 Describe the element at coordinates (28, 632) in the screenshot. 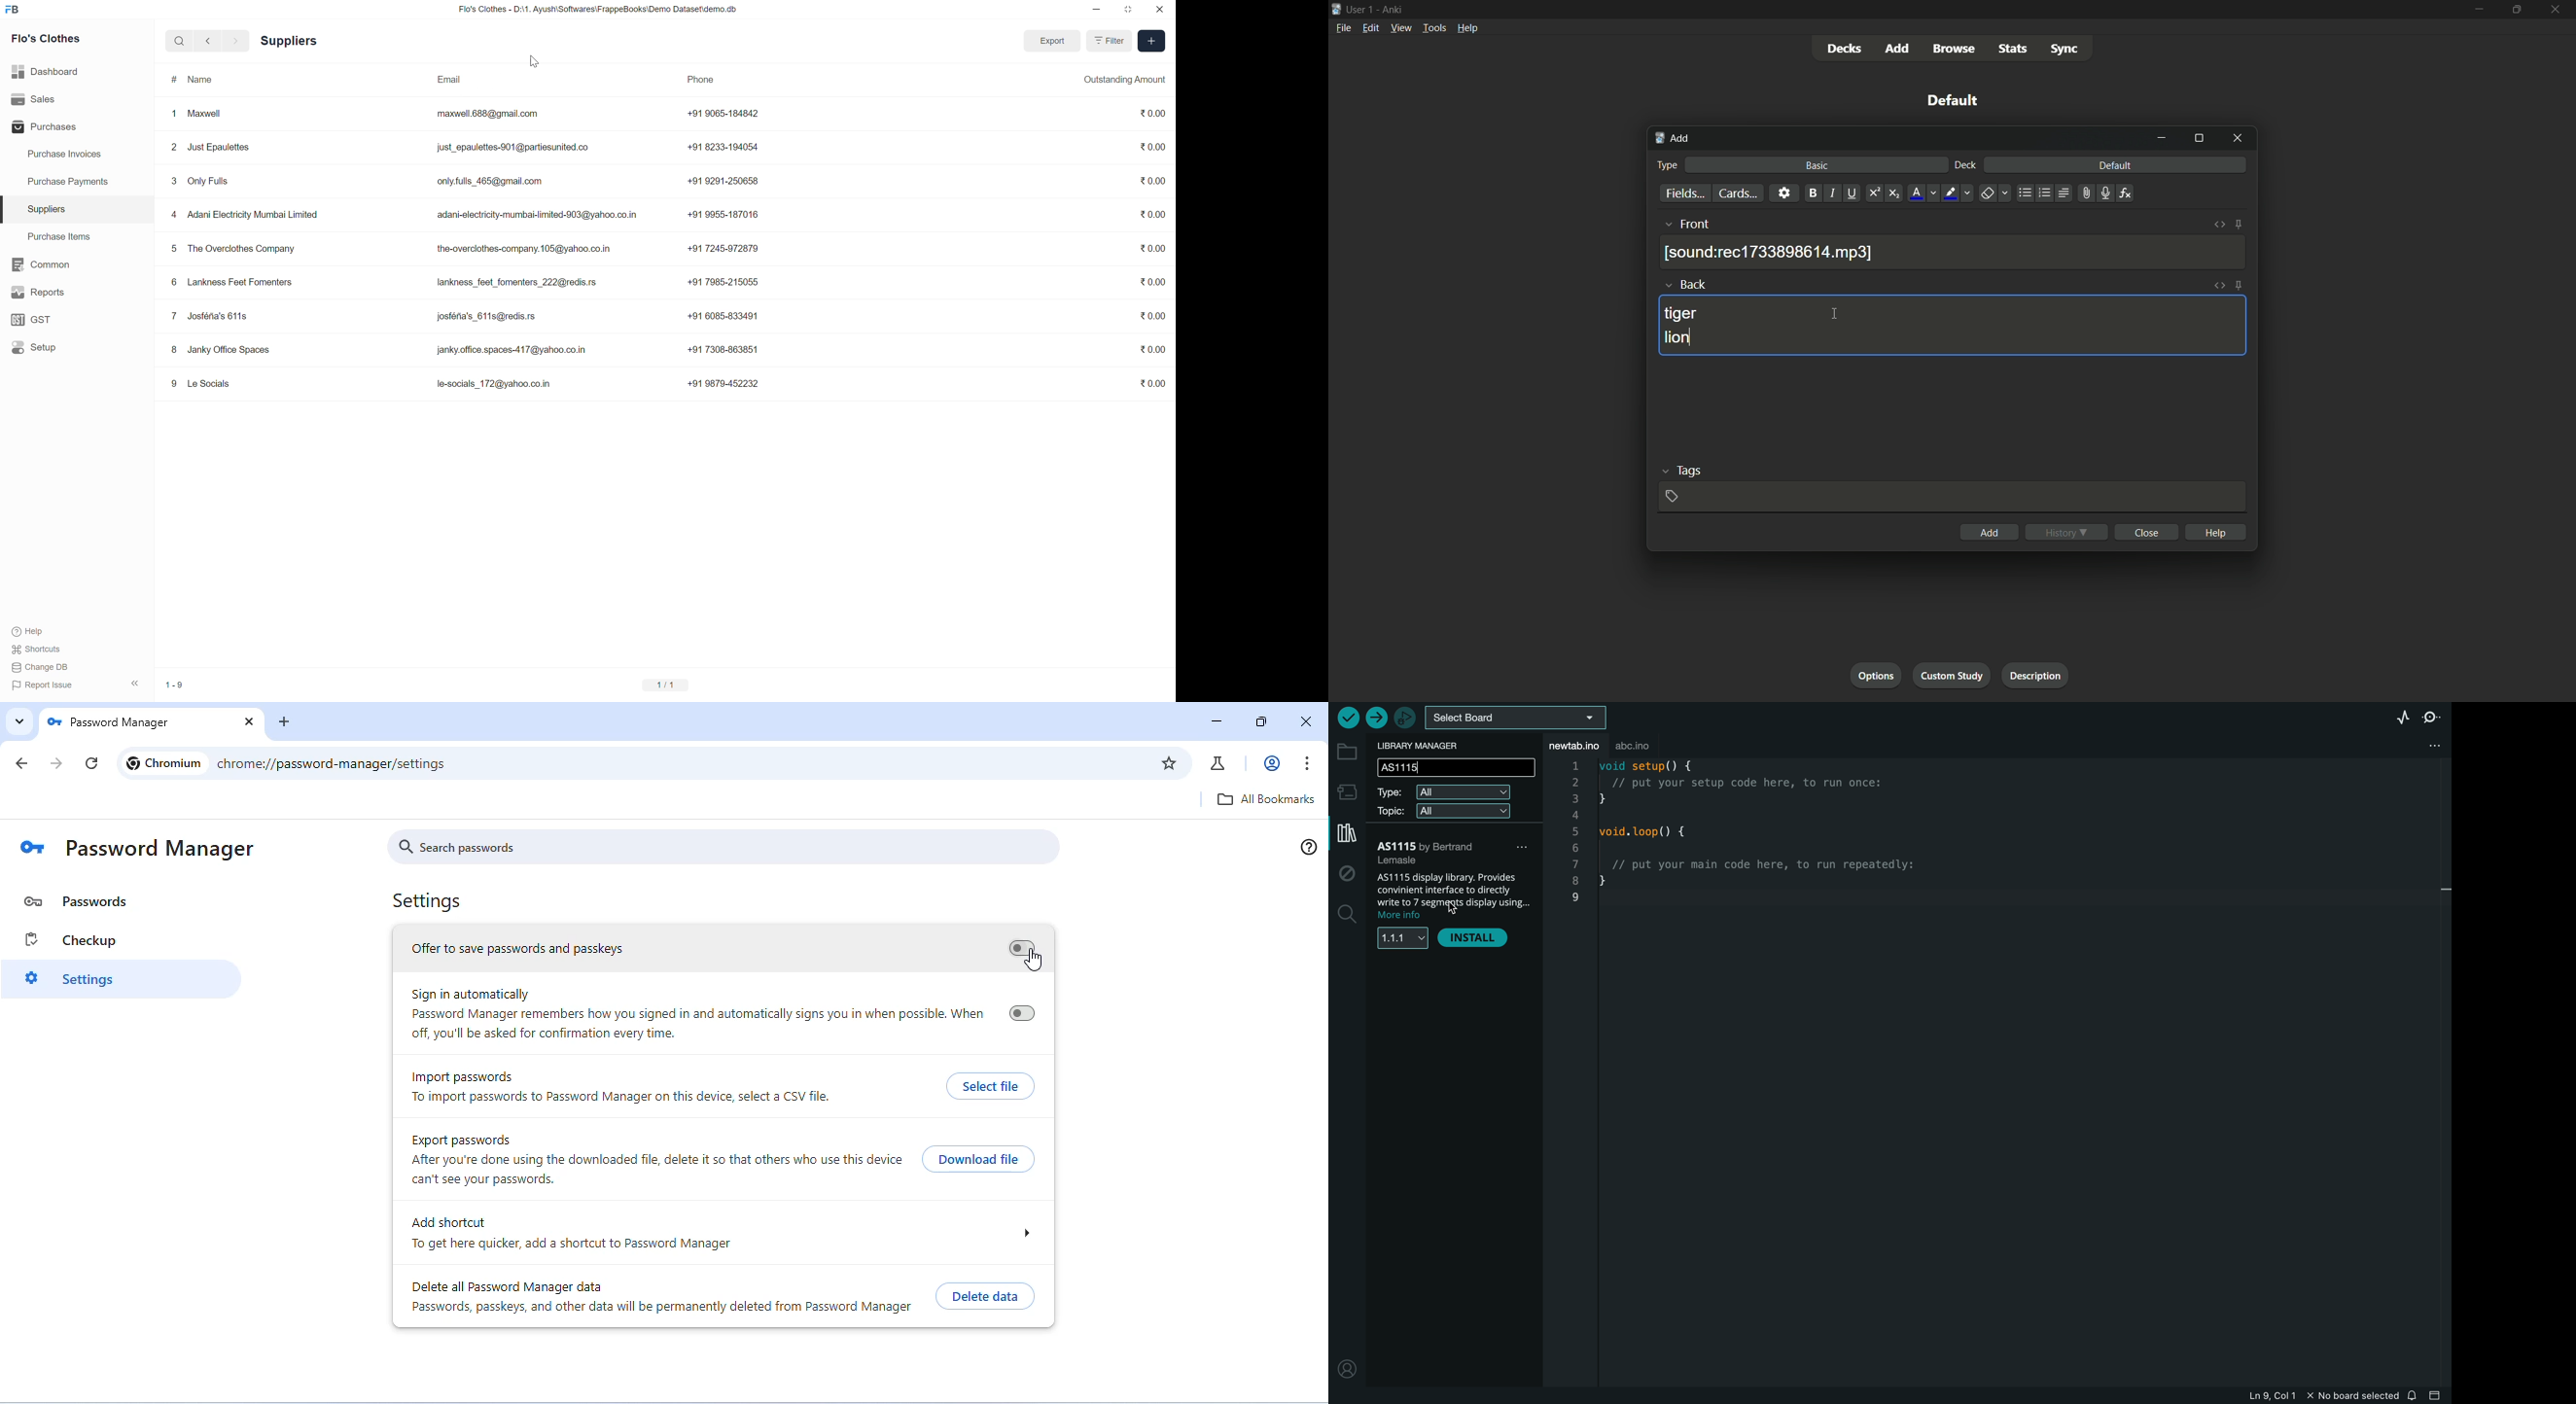

I see `Help` at that location.